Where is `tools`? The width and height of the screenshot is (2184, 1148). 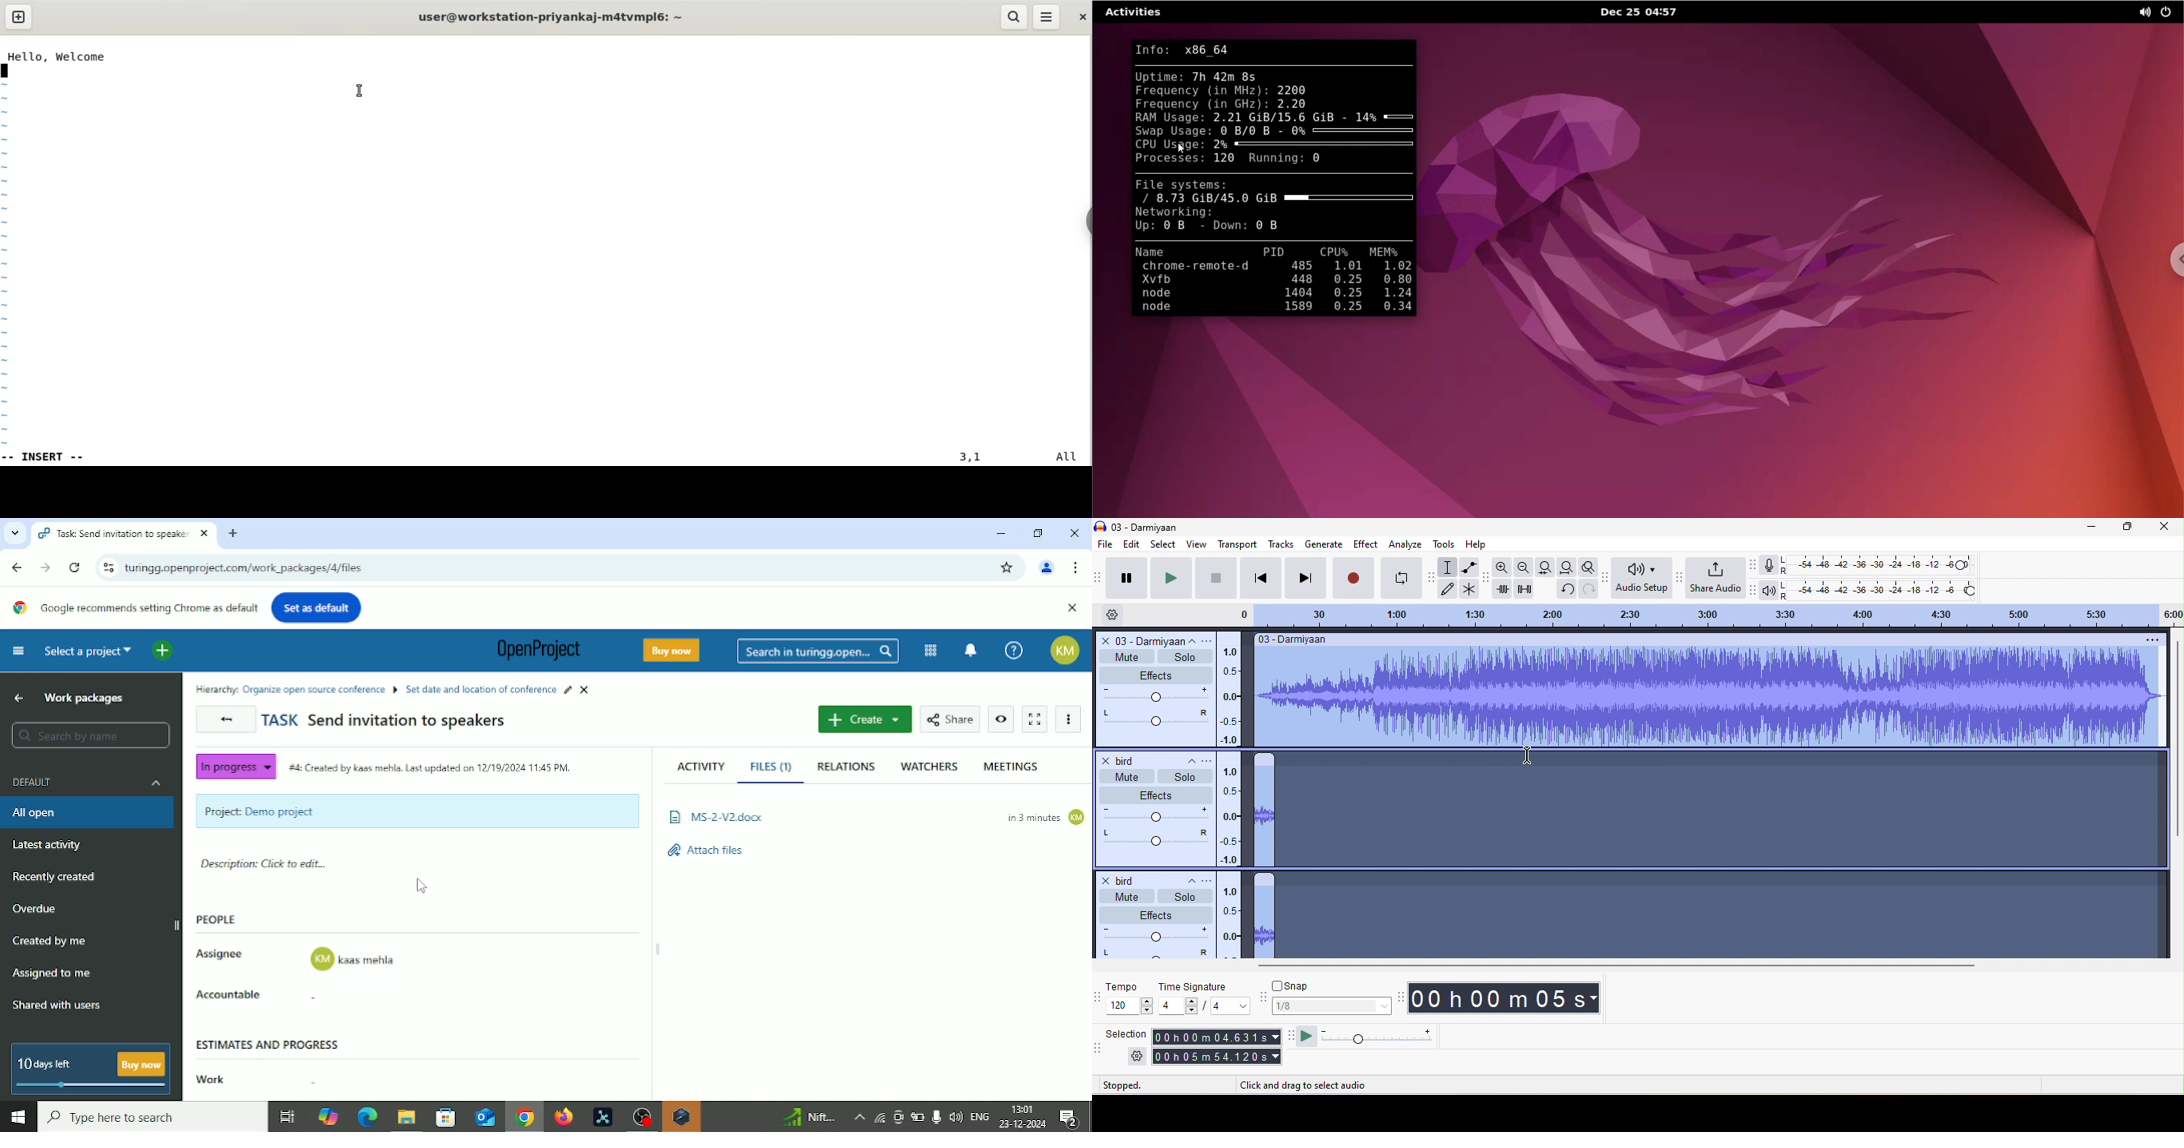
tools is located at coordinates (1445, 544).